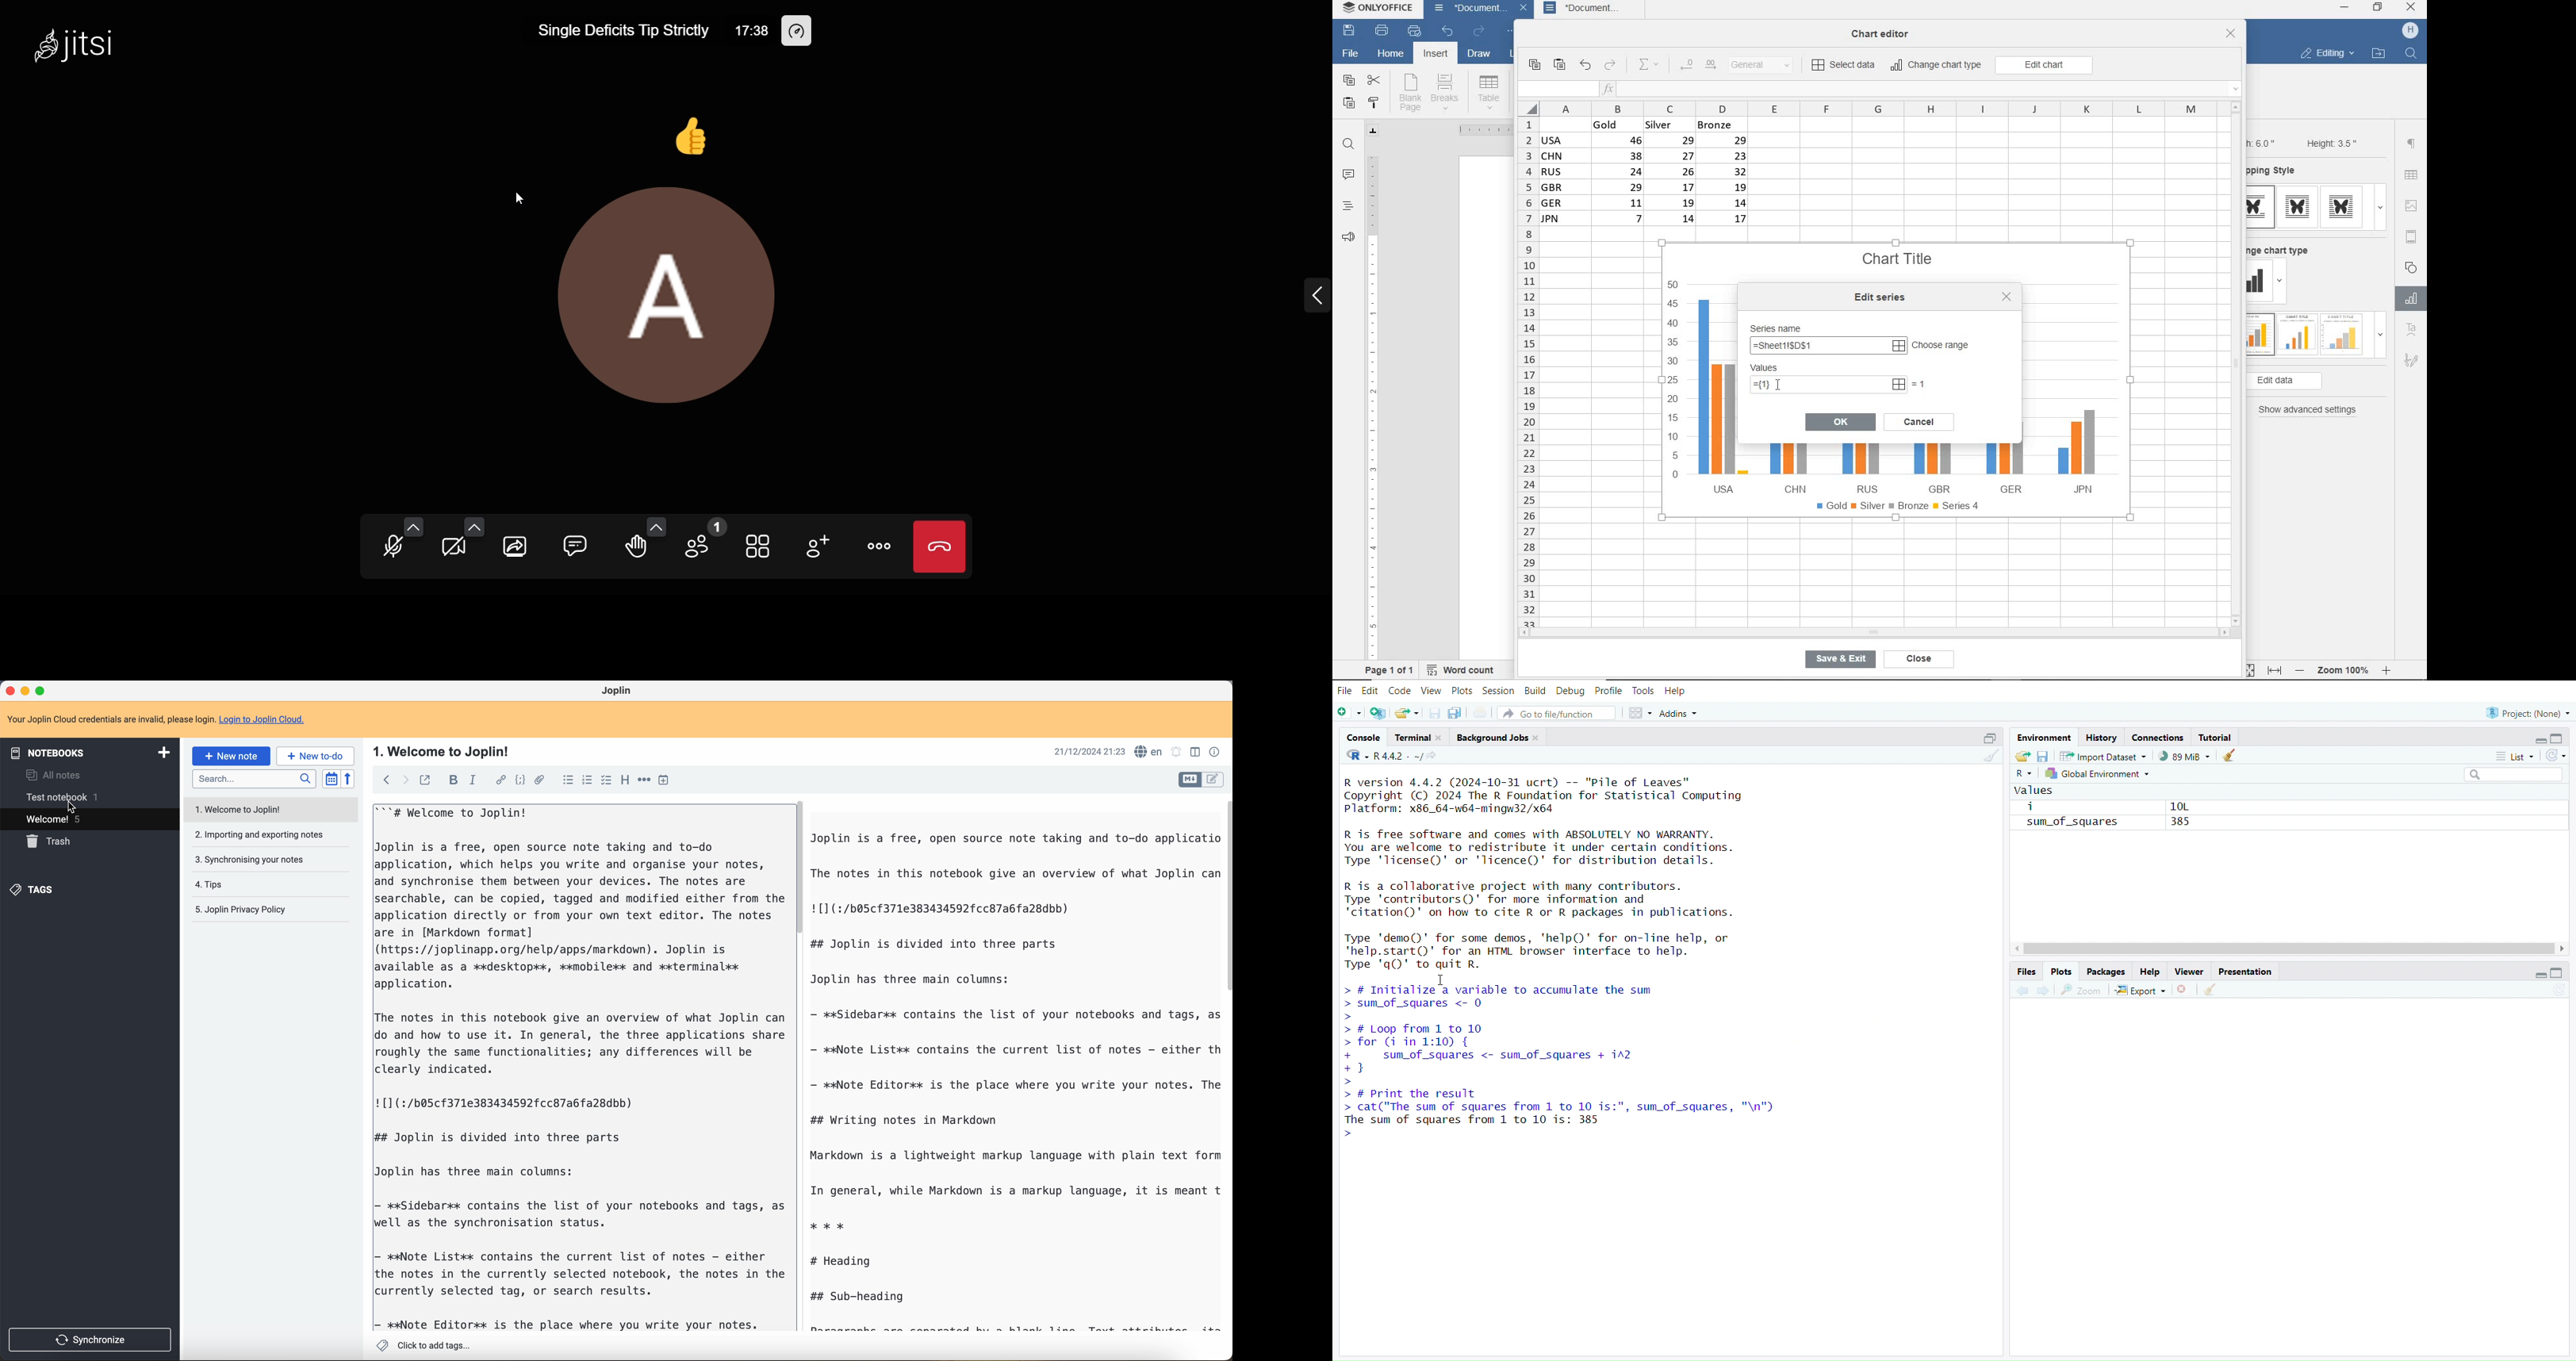  I want to click on jitsi, so click(101, 45).